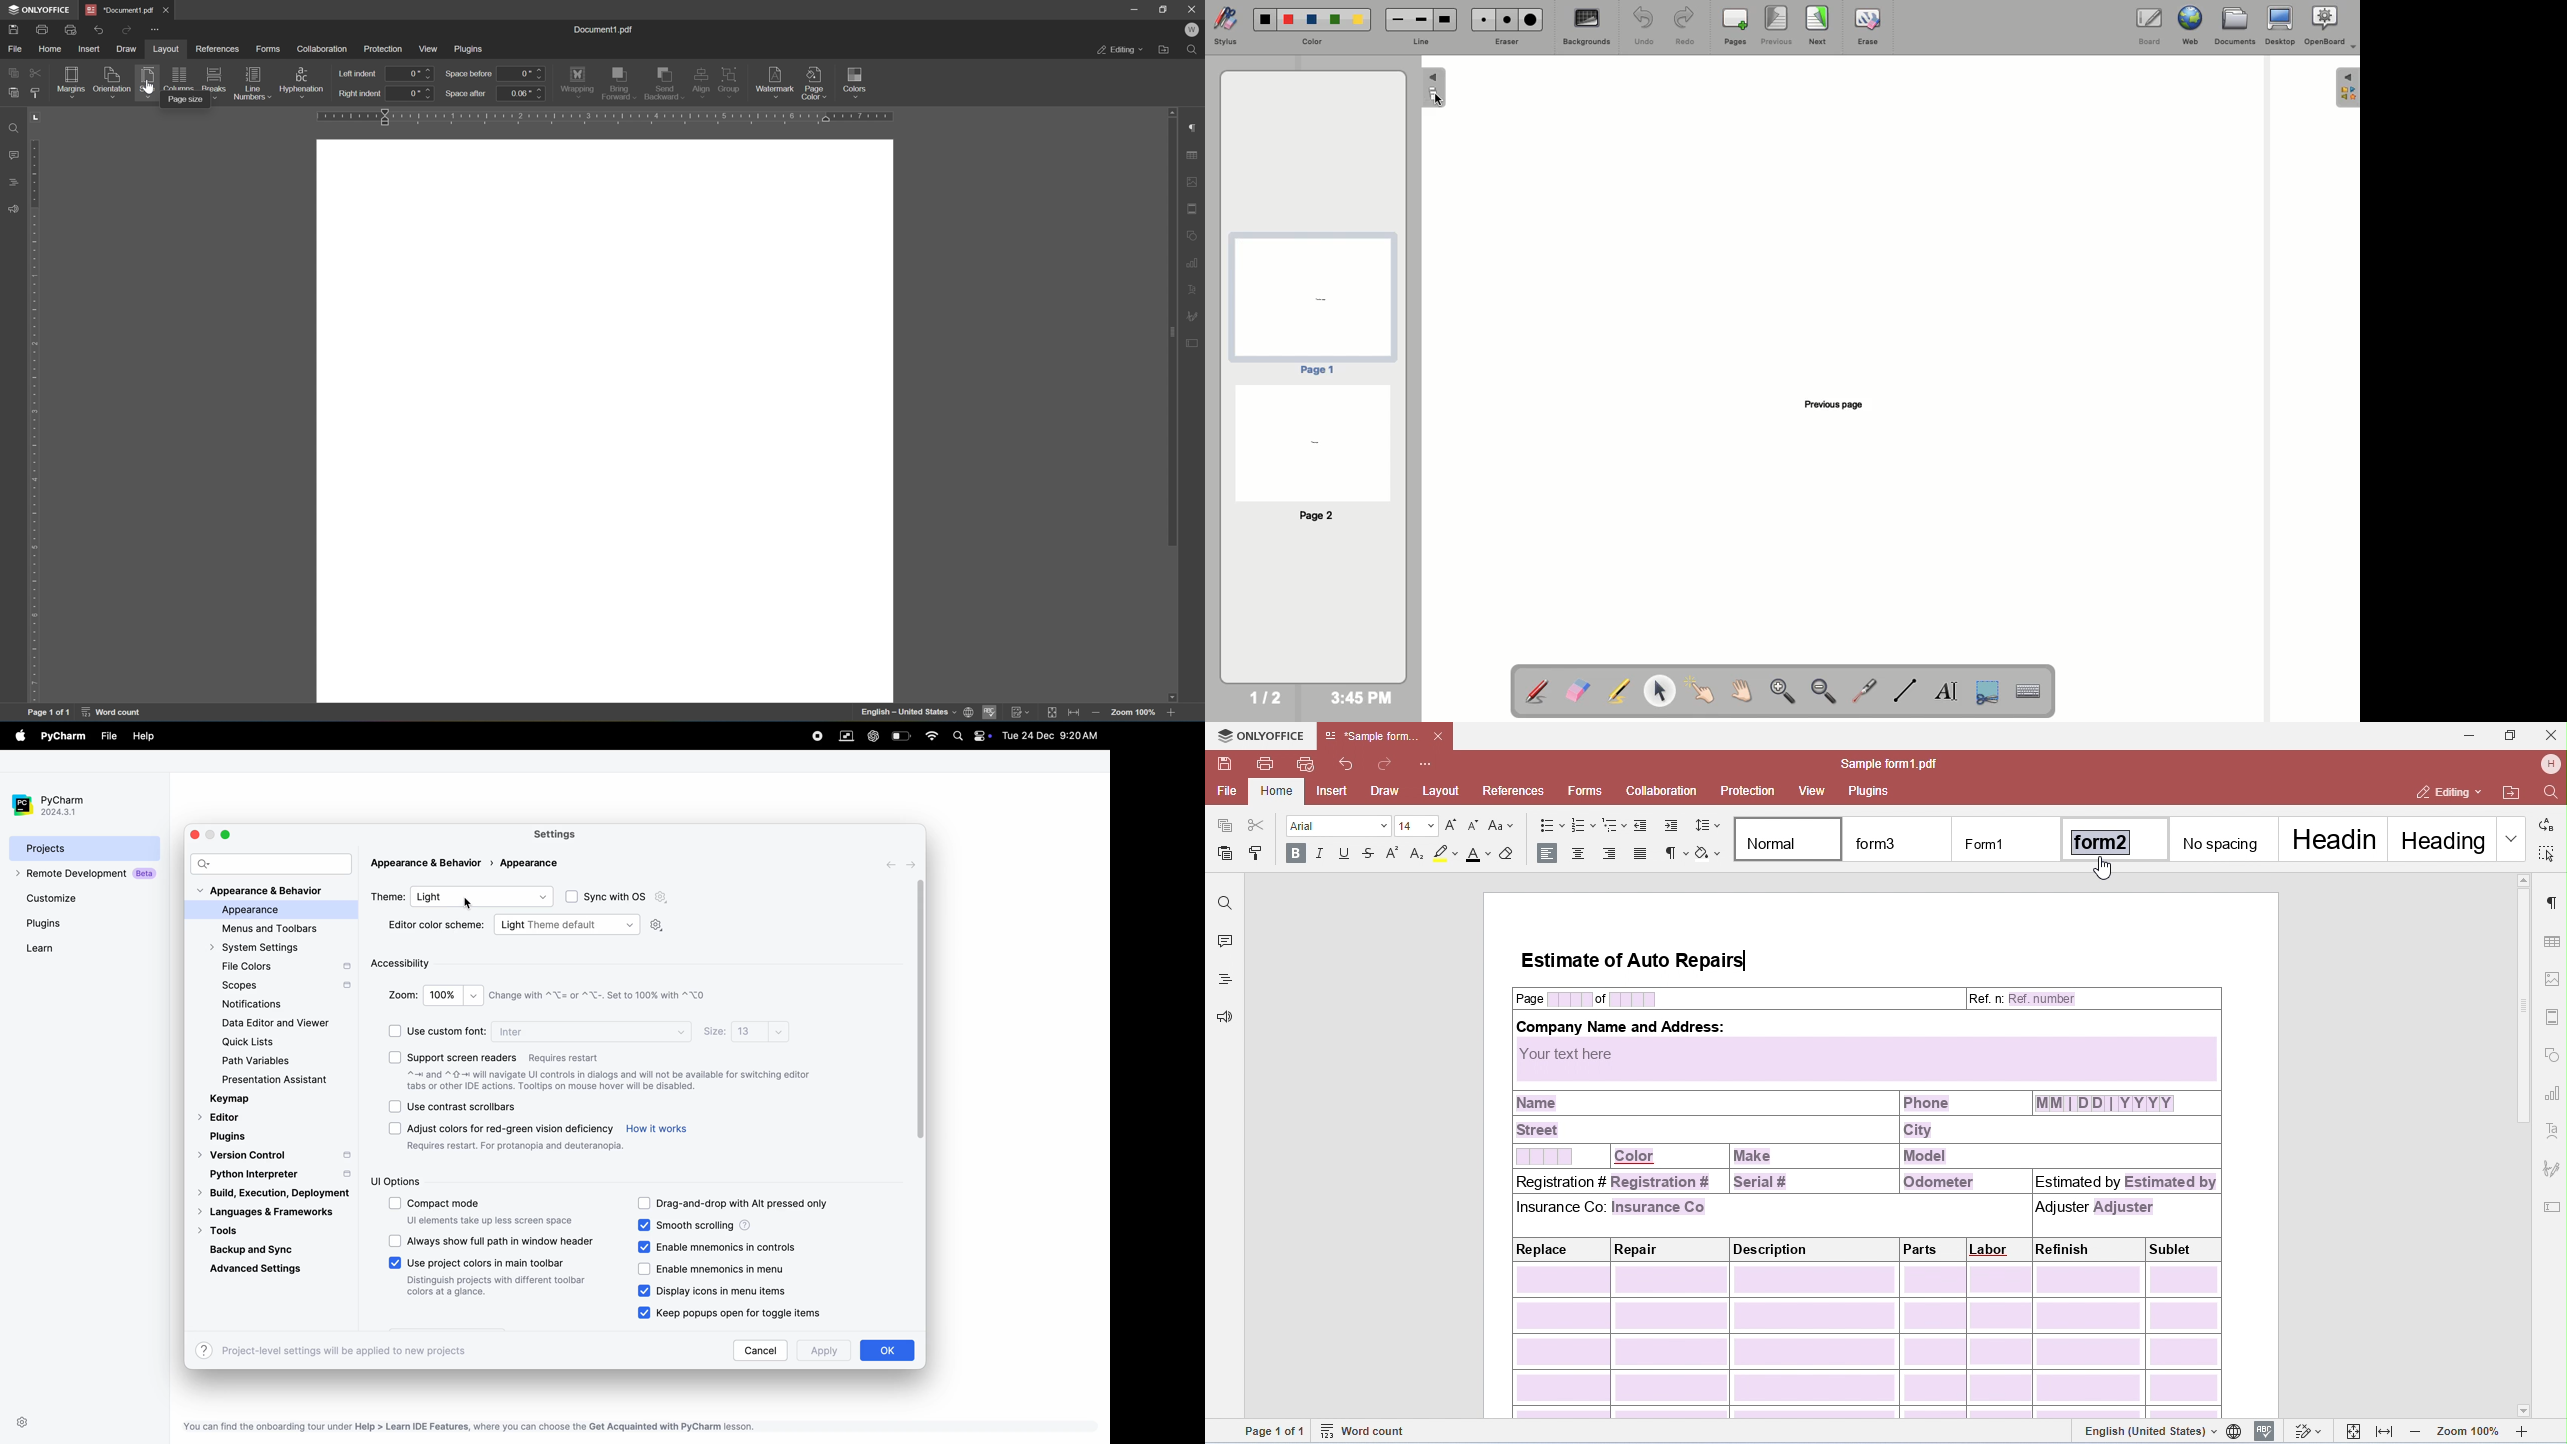 The width and height of the screenshot is (2576, 1456). I want to click on hypernation, so click(304, 81).